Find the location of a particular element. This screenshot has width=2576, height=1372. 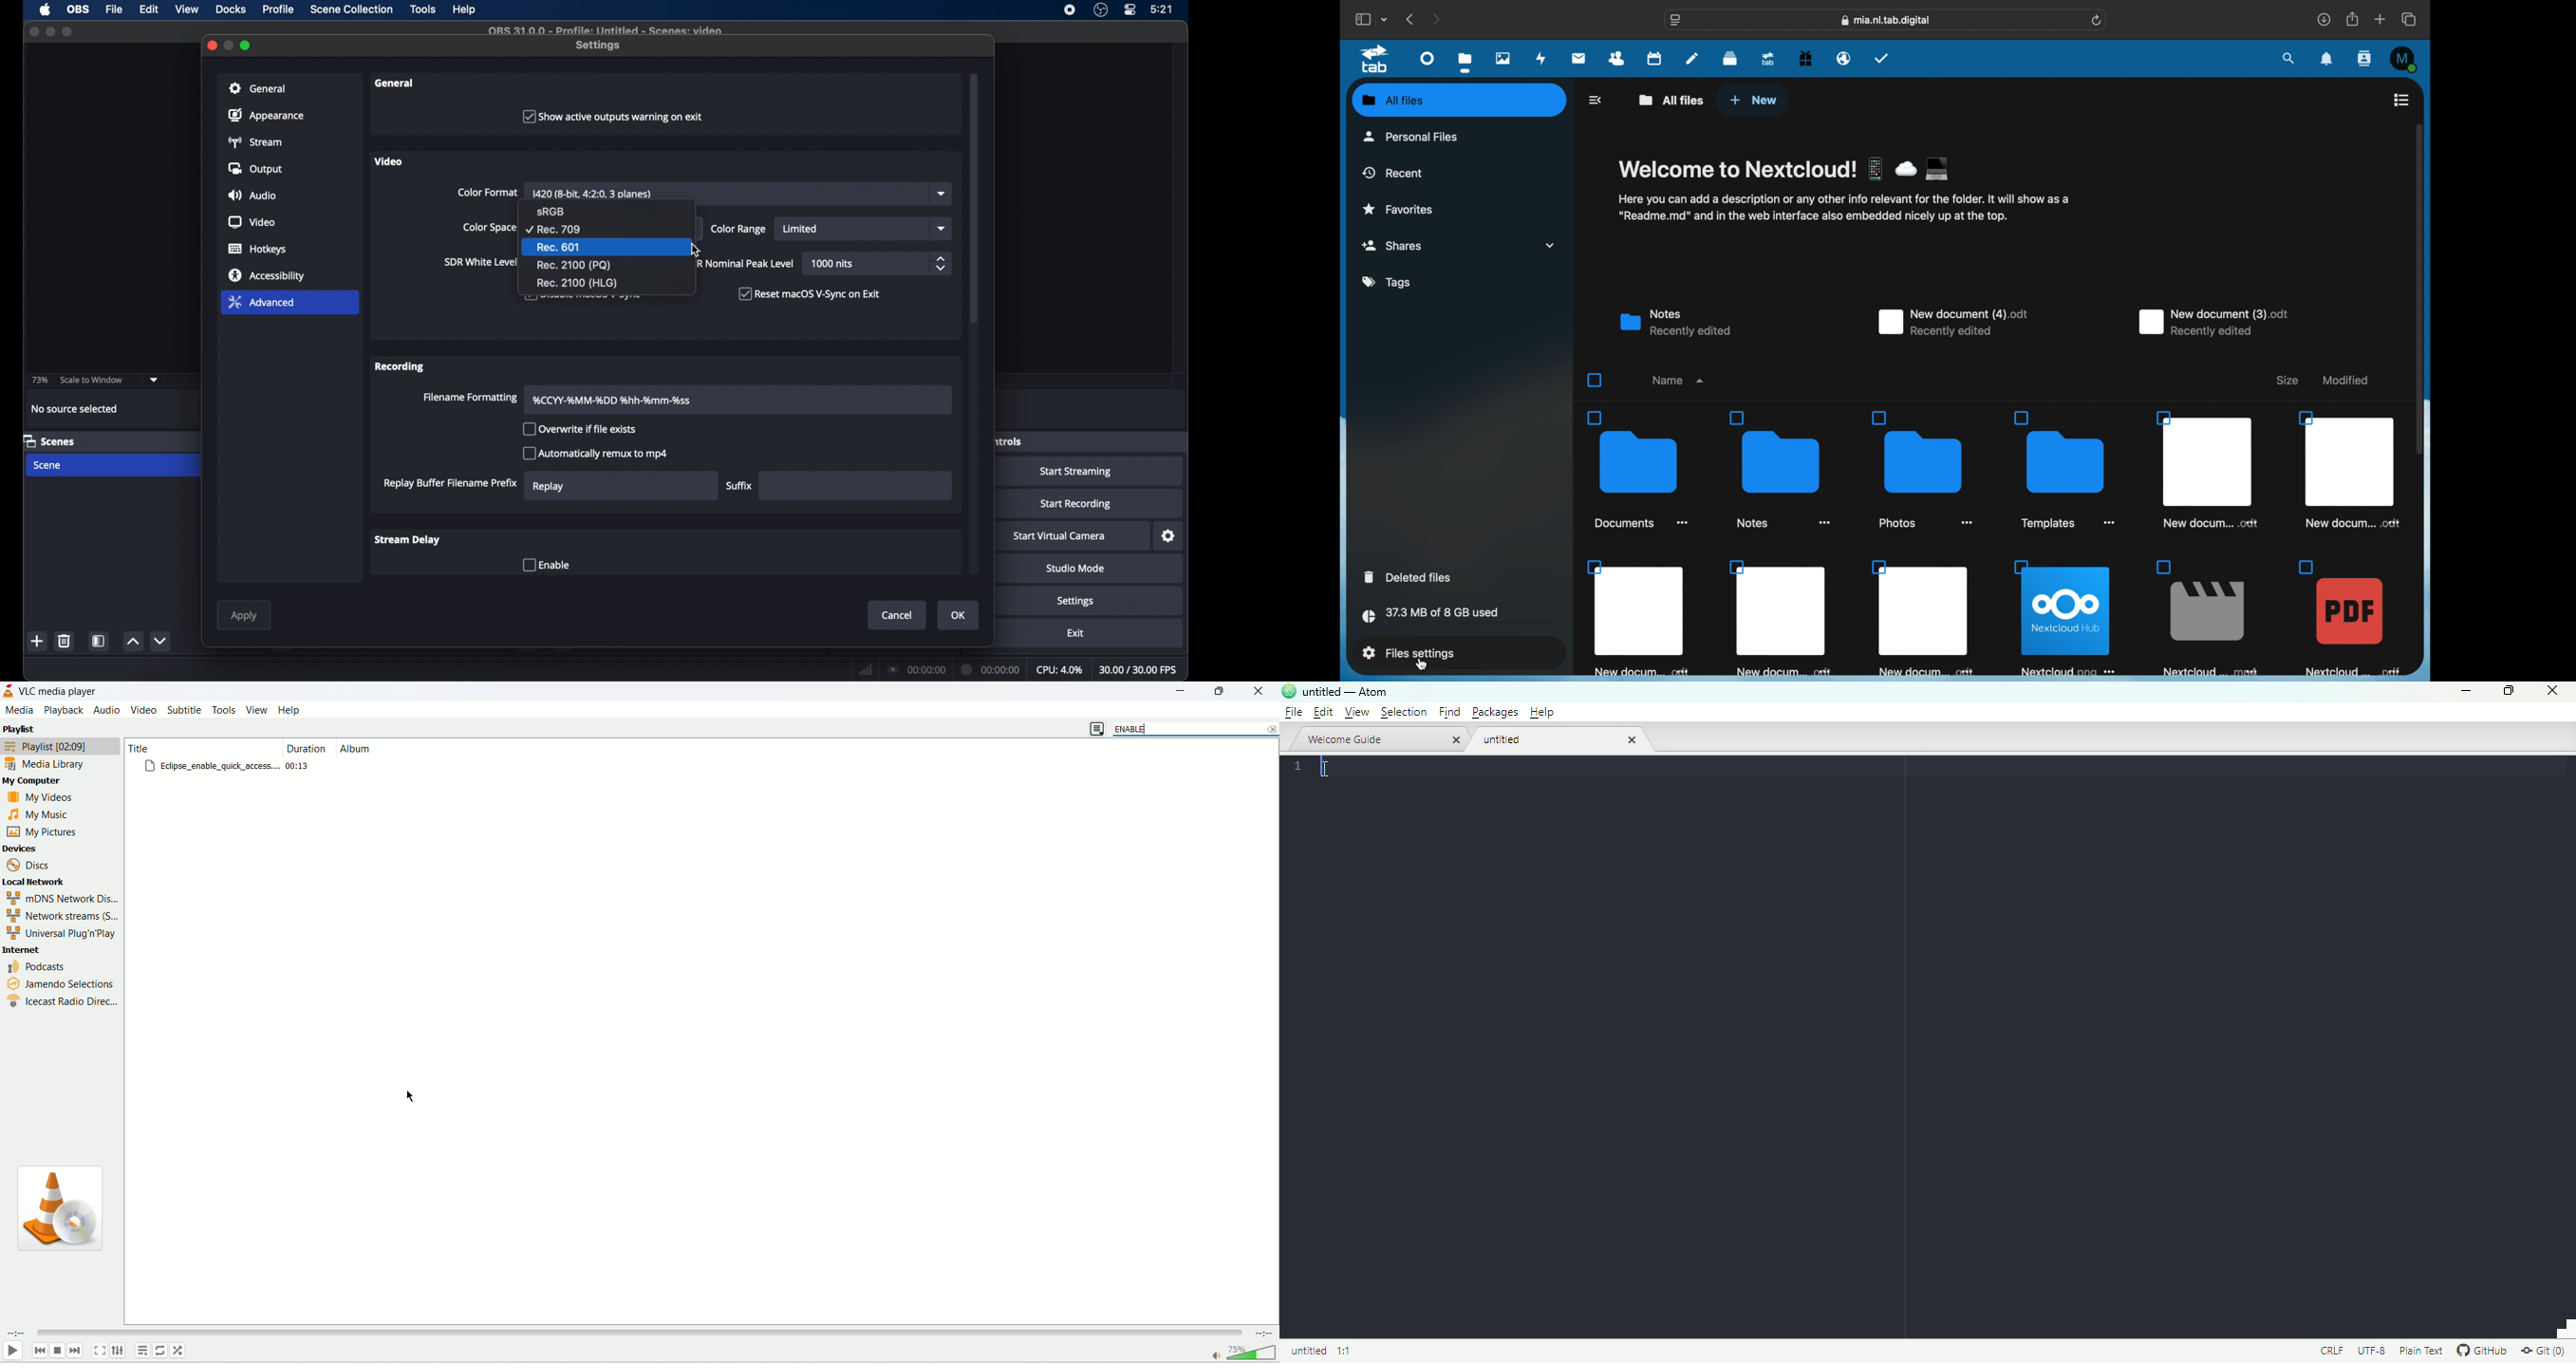

settings is located at coordinates (1075, 602).